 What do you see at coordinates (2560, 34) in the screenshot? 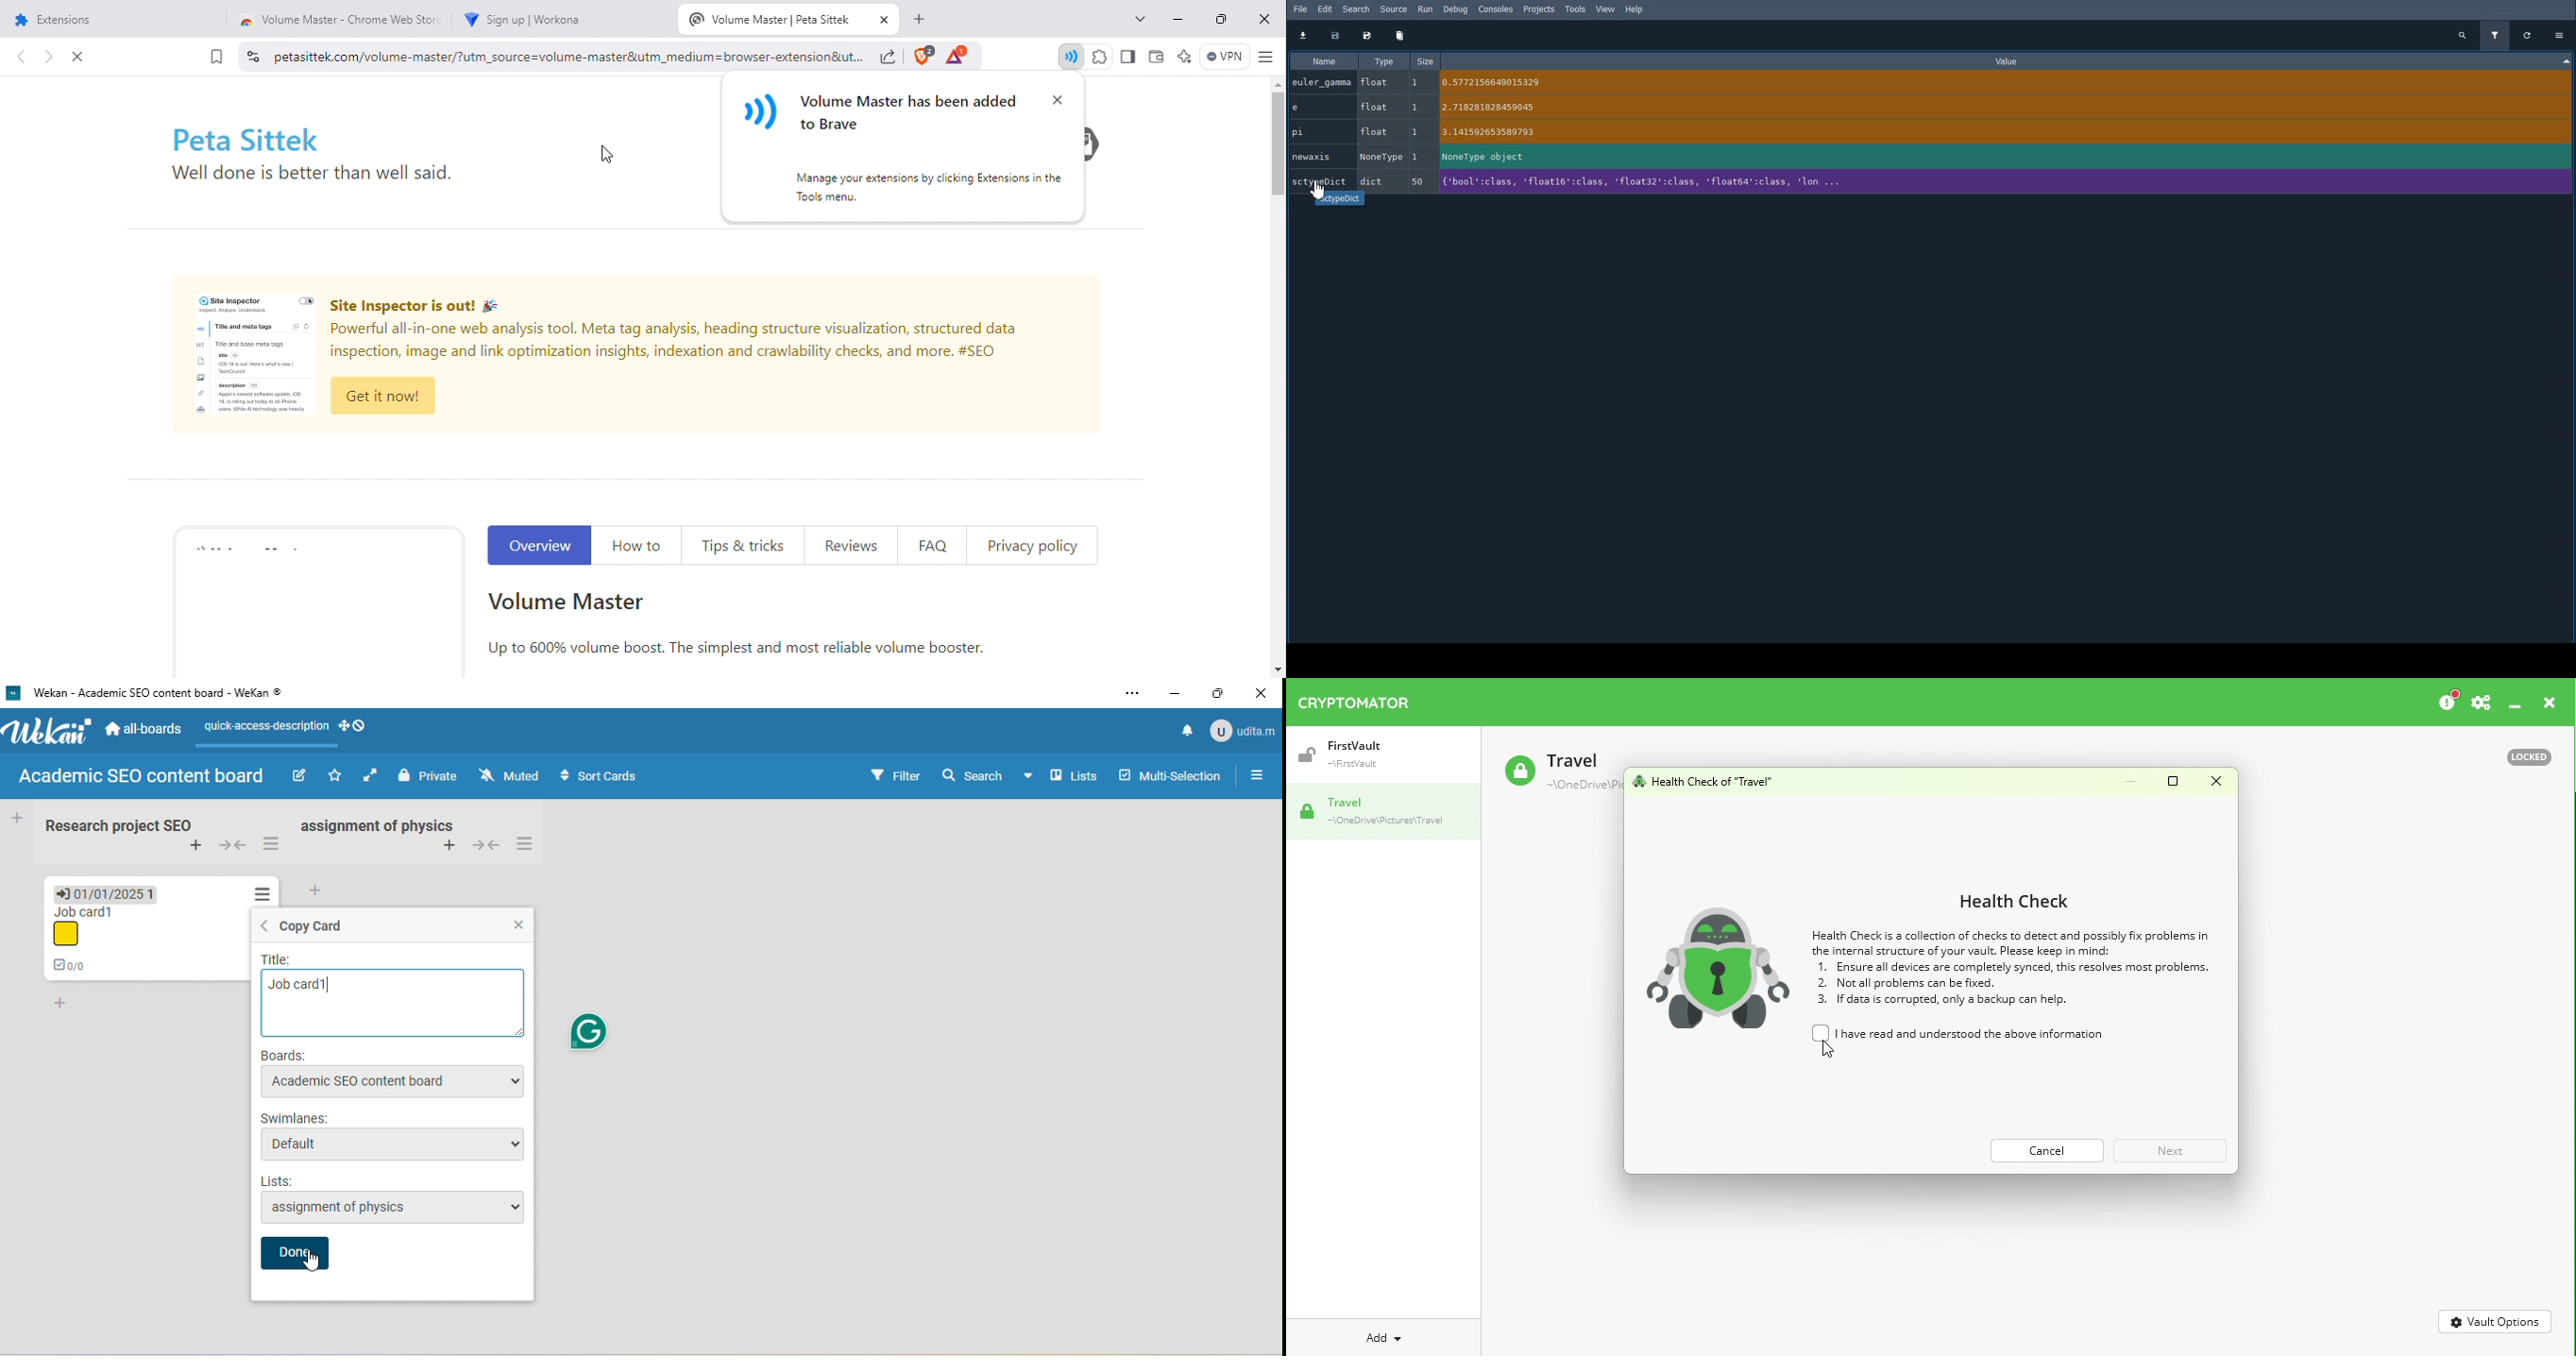
I see `Options` at bounding box center [2560, 34].